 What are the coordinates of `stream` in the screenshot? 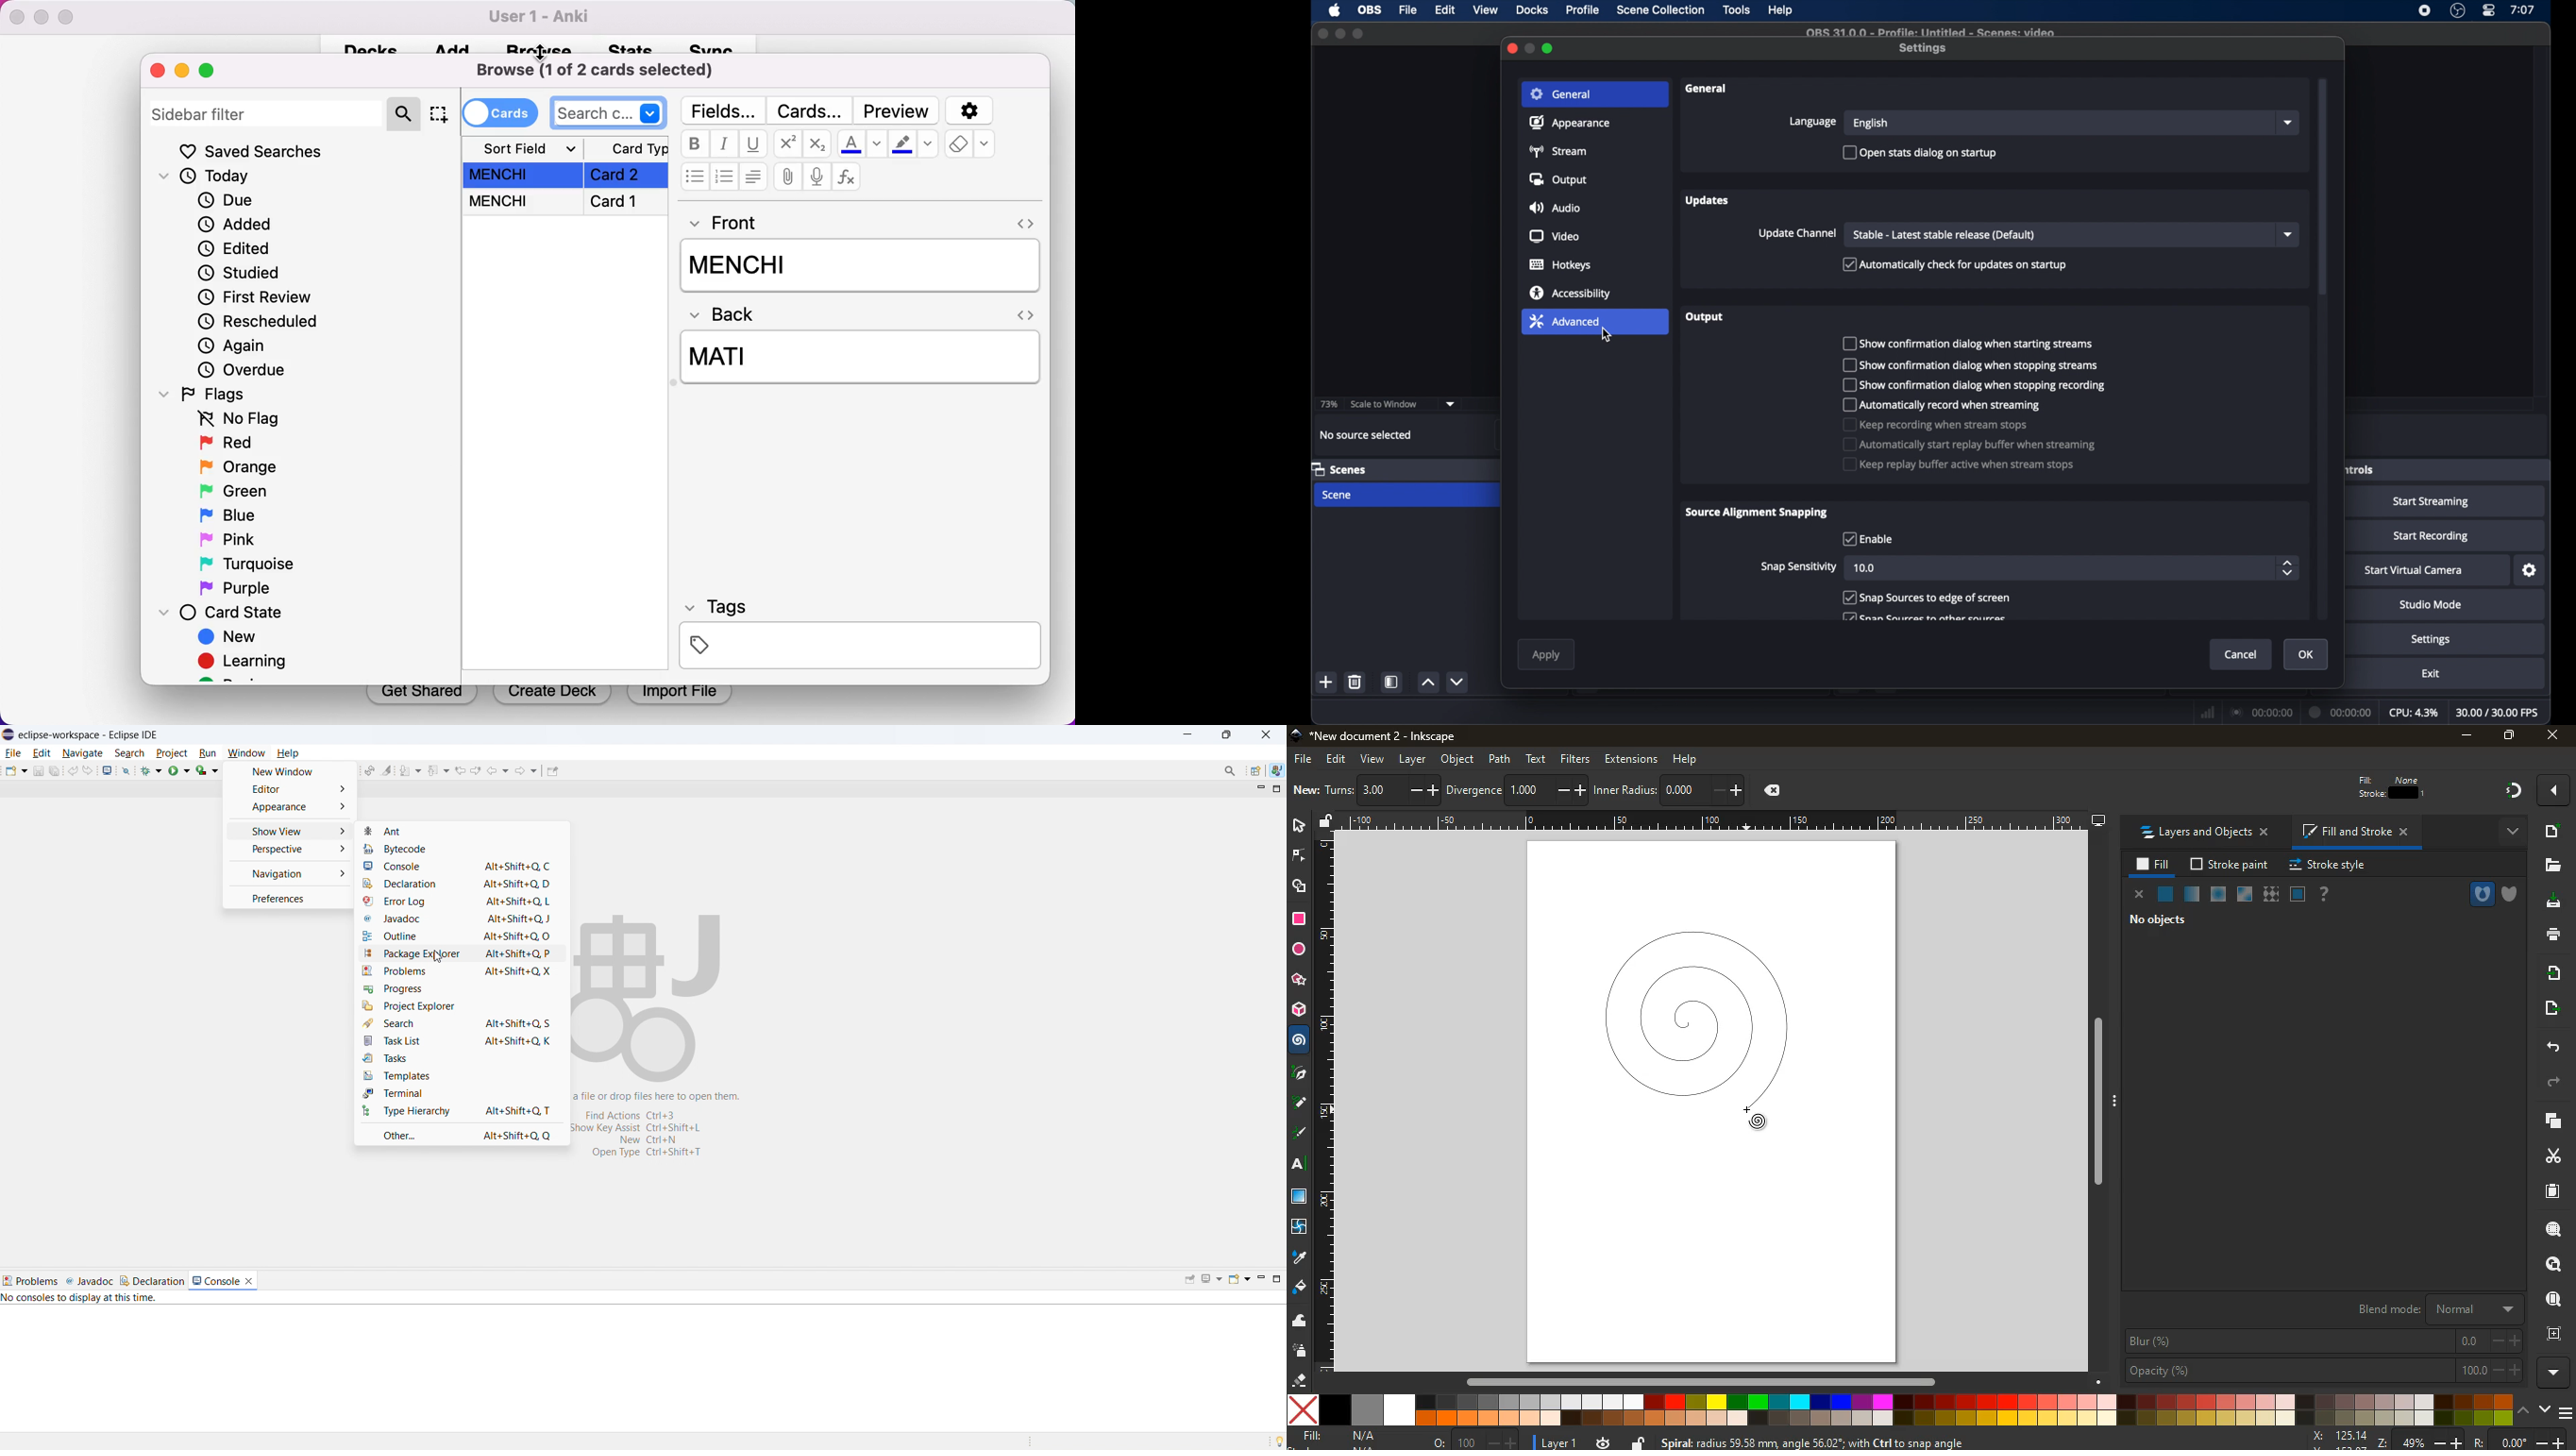 It's located at (1557, 152).